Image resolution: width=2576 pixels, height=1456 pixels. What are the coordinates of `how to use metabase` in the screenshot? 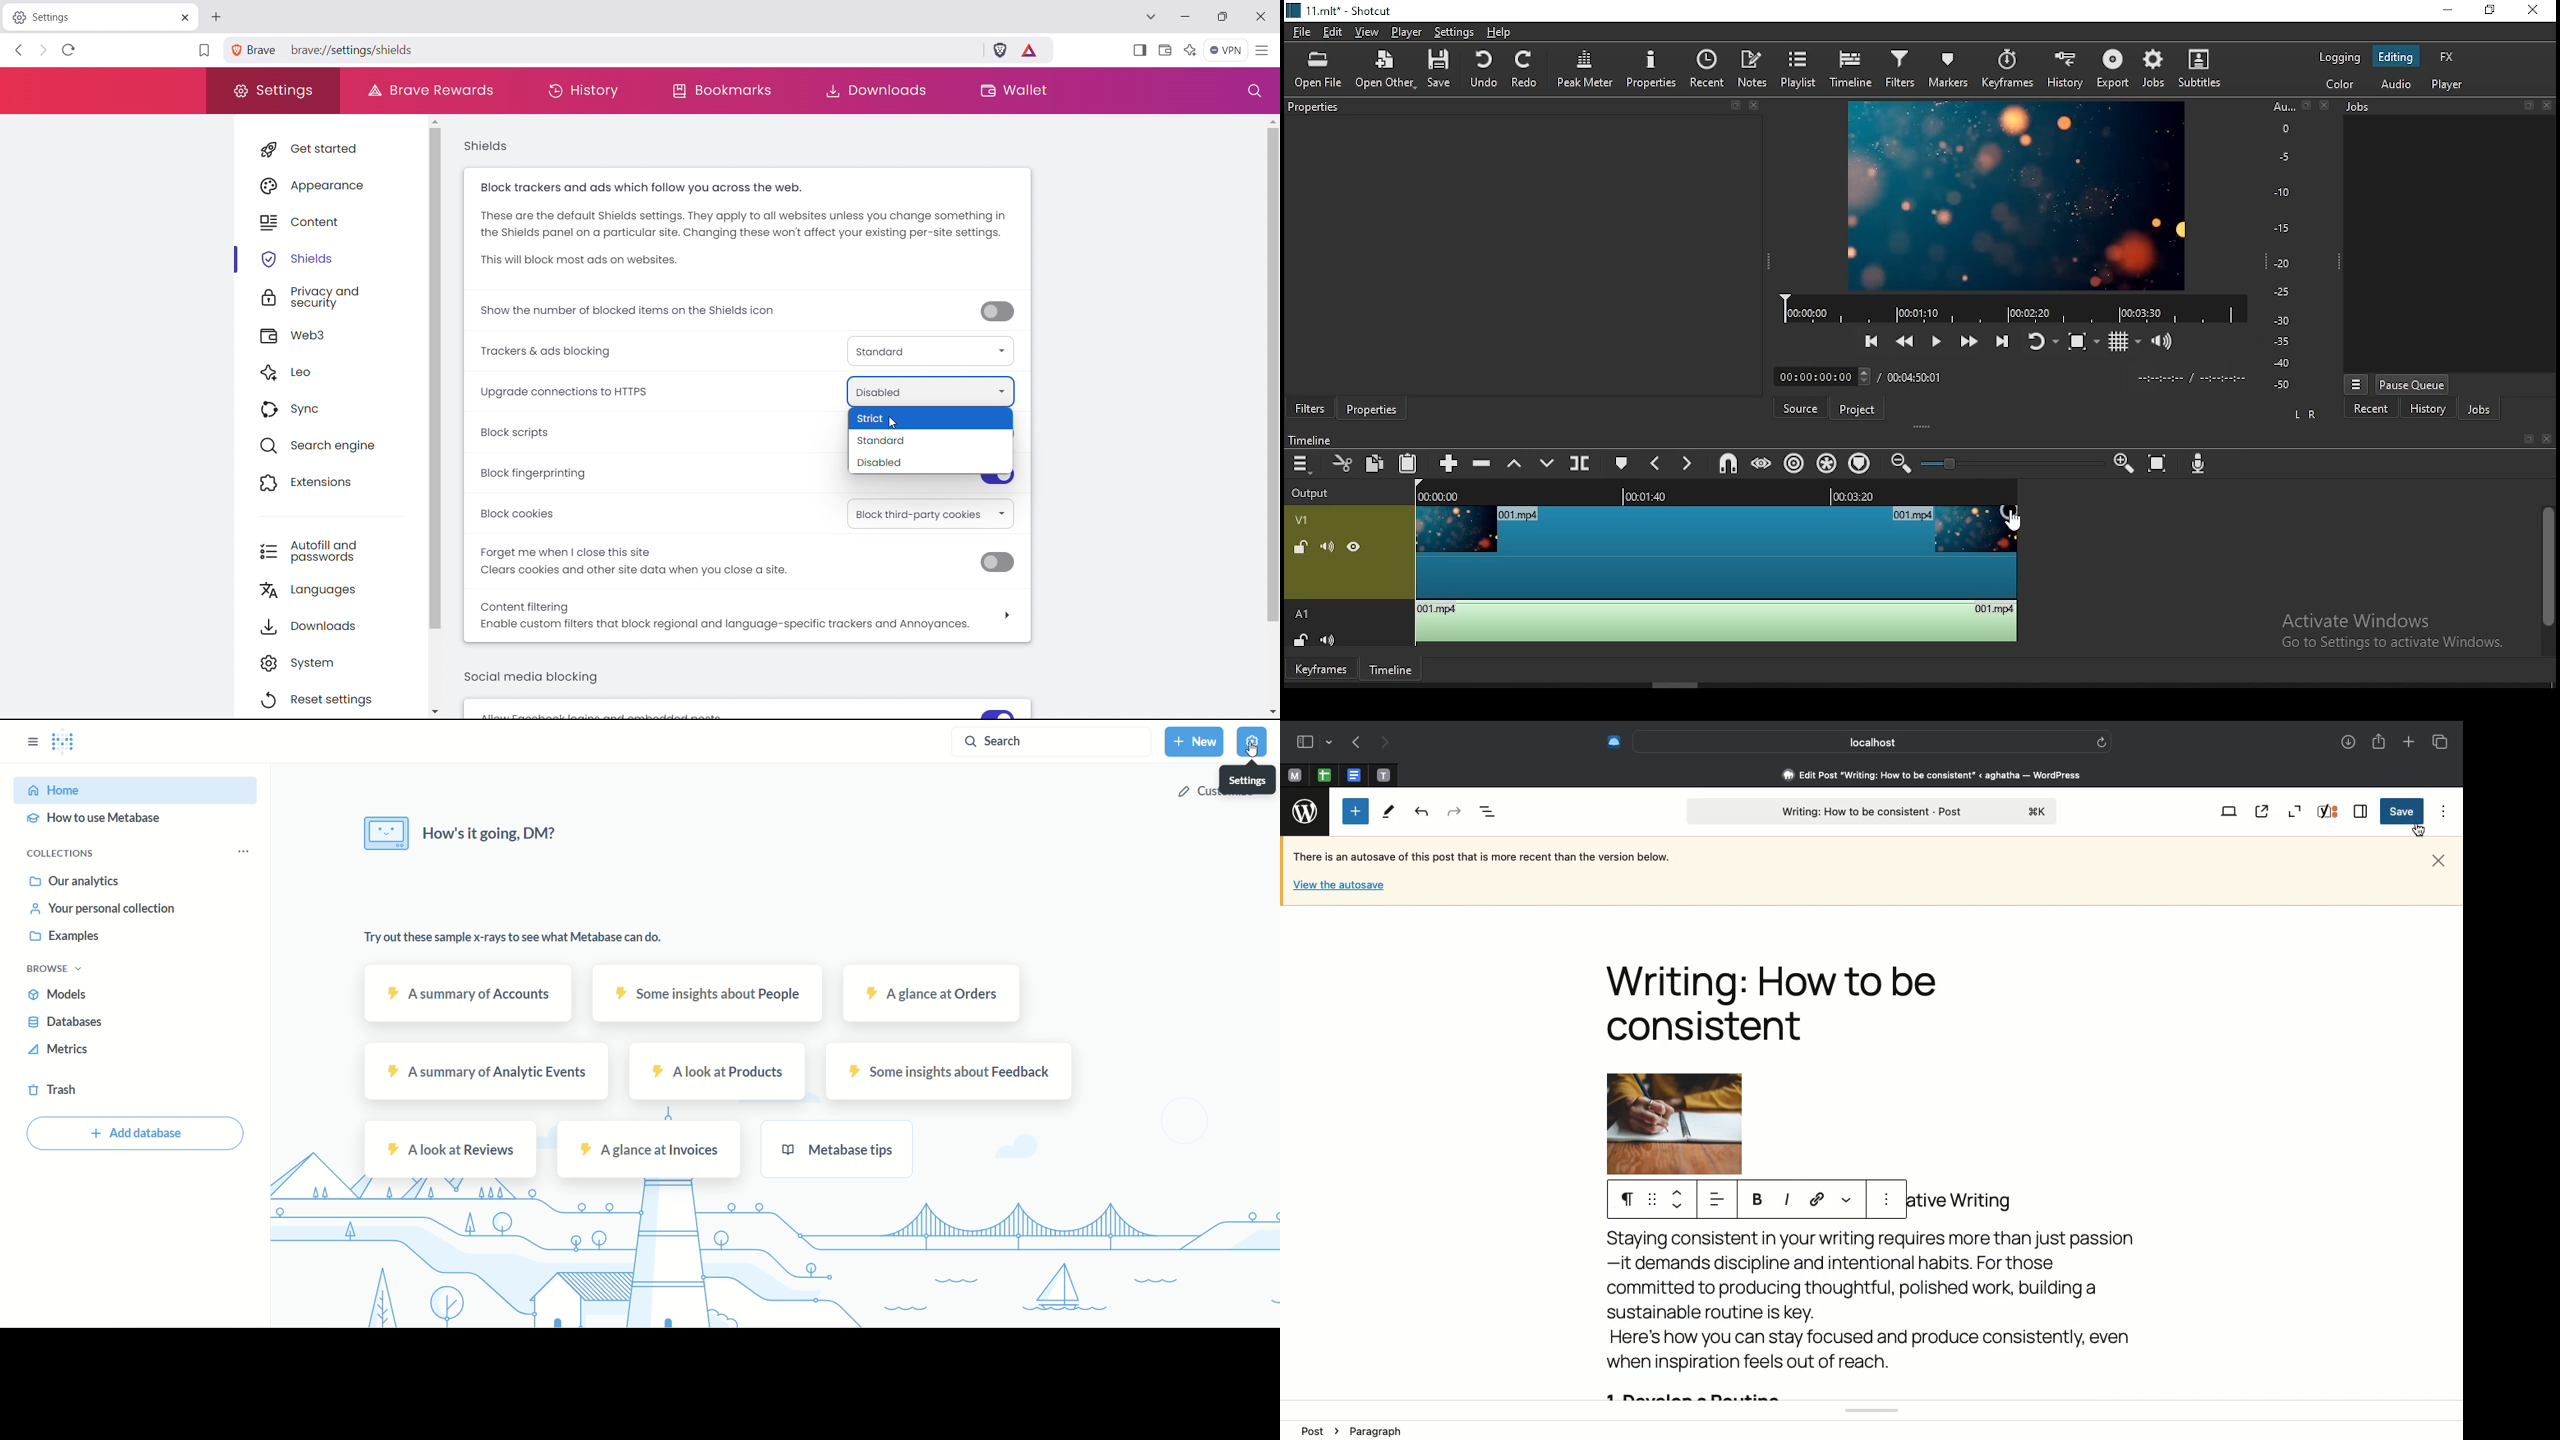 It's located at (90, 823).